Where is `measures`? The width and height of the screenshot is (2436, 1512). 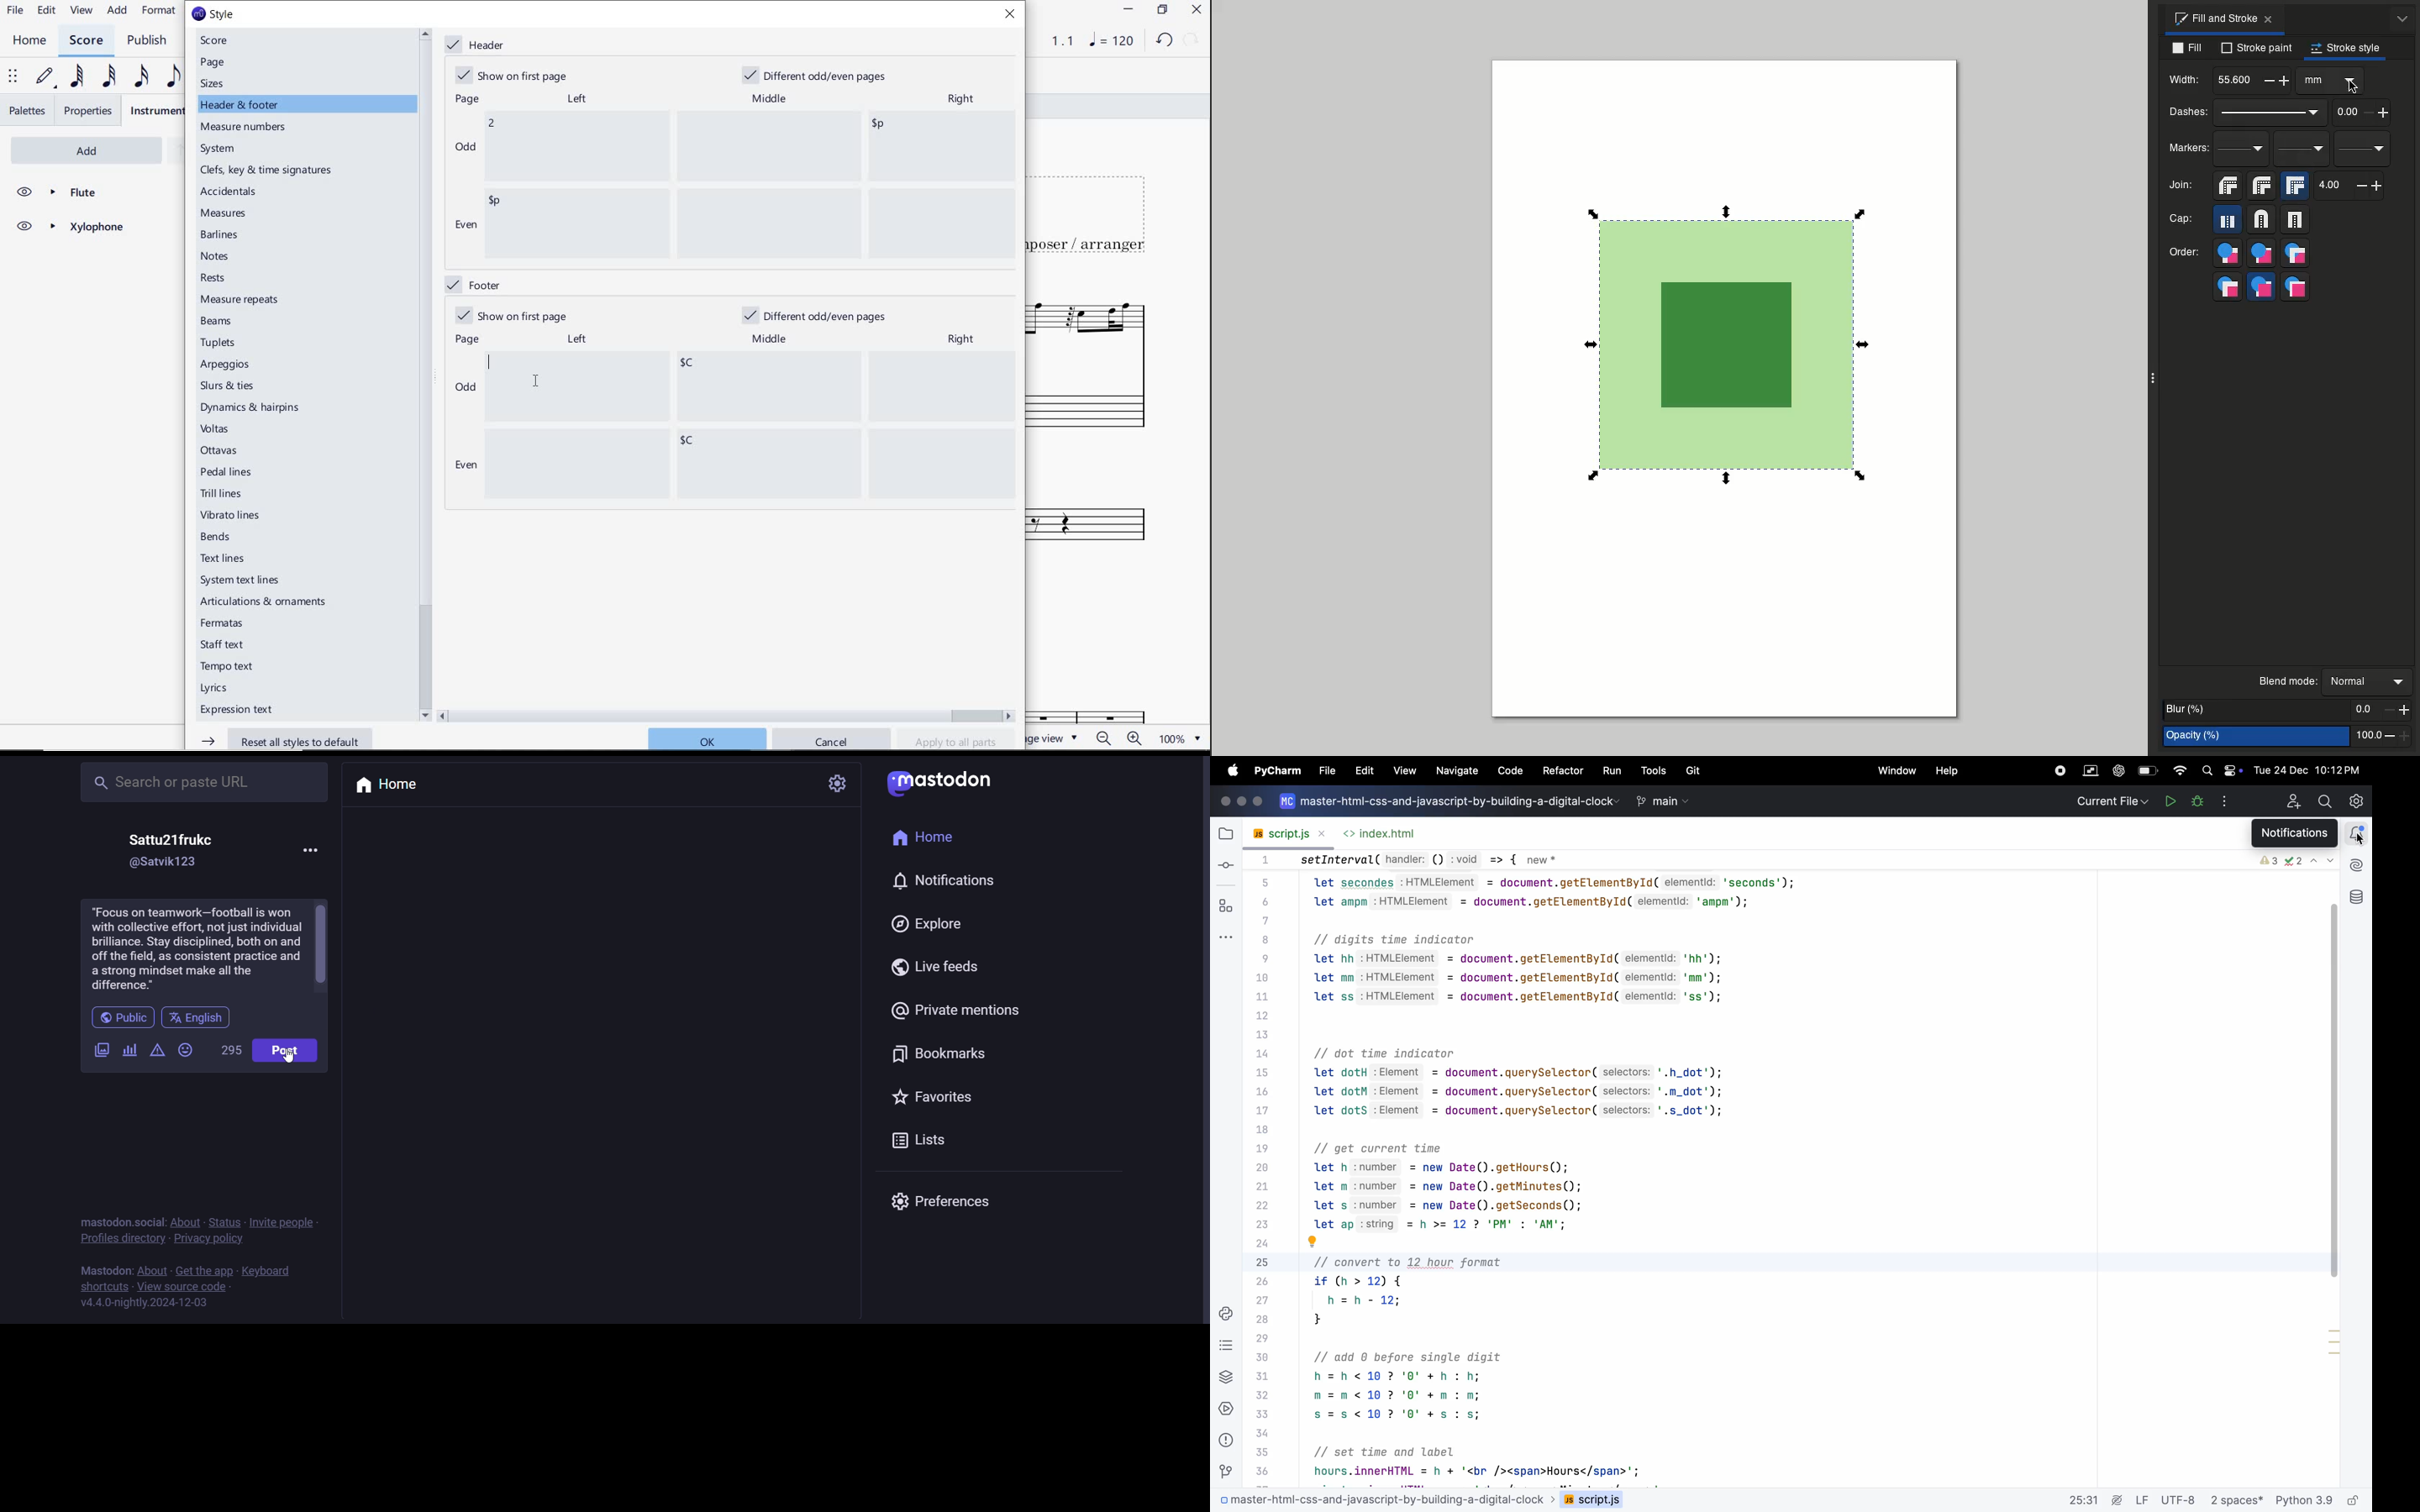 measures is located at coordinates (225, 215).